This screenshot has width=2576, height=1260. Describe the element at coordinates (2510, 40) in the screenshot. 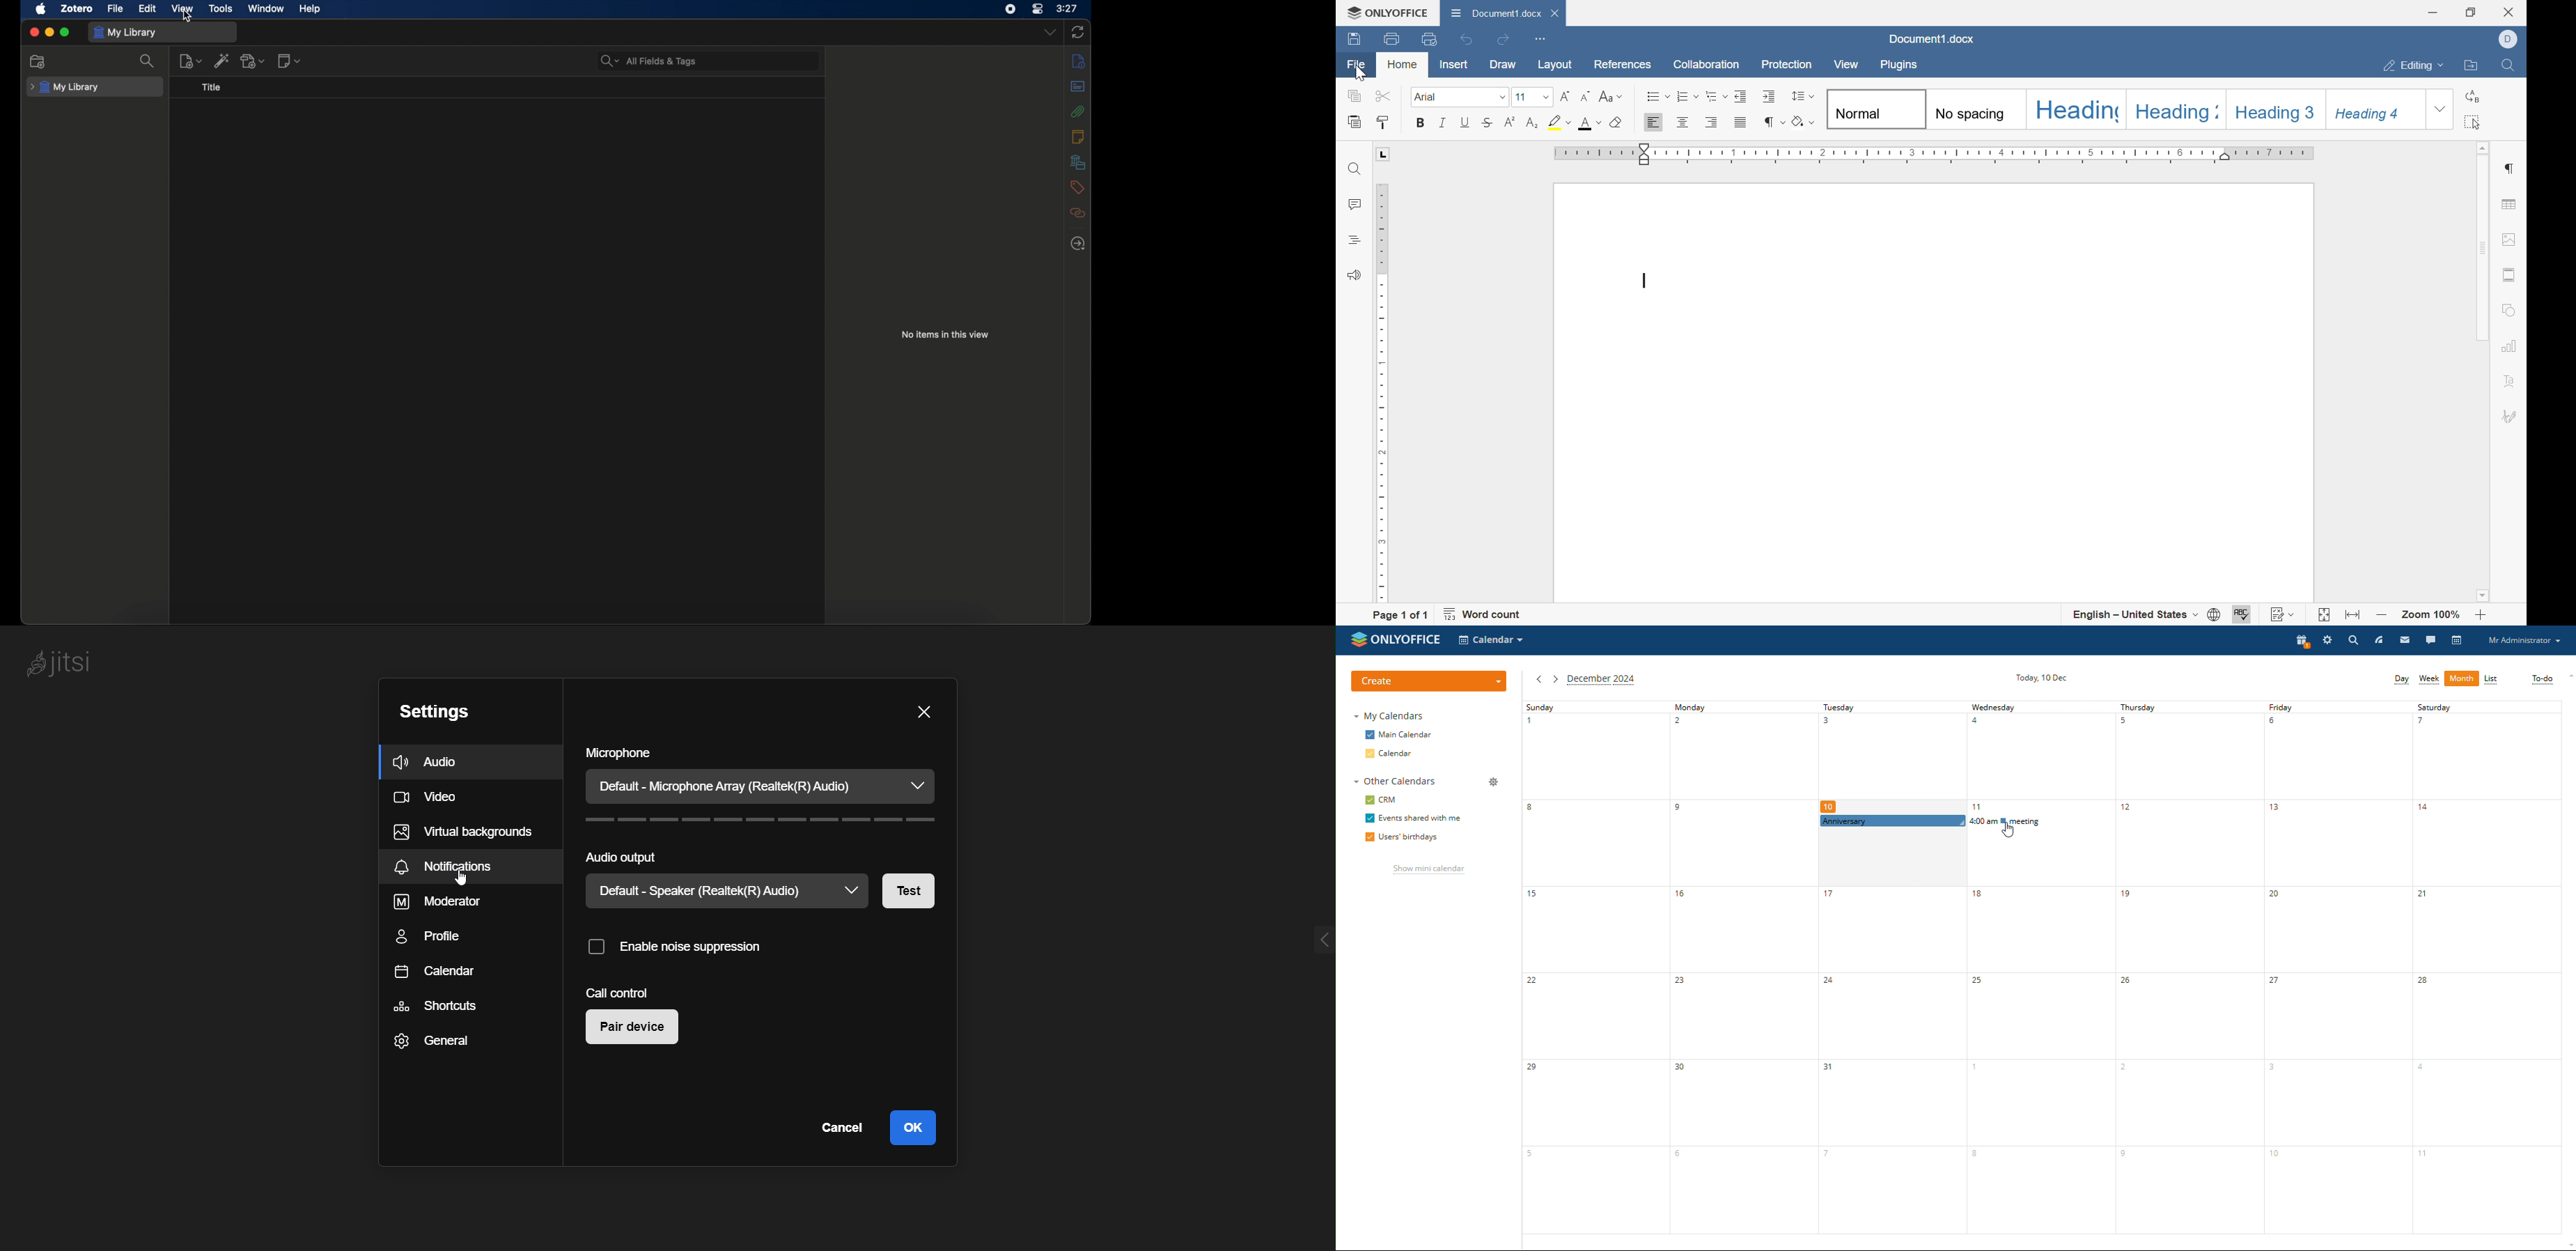

I see `dell` at that location.